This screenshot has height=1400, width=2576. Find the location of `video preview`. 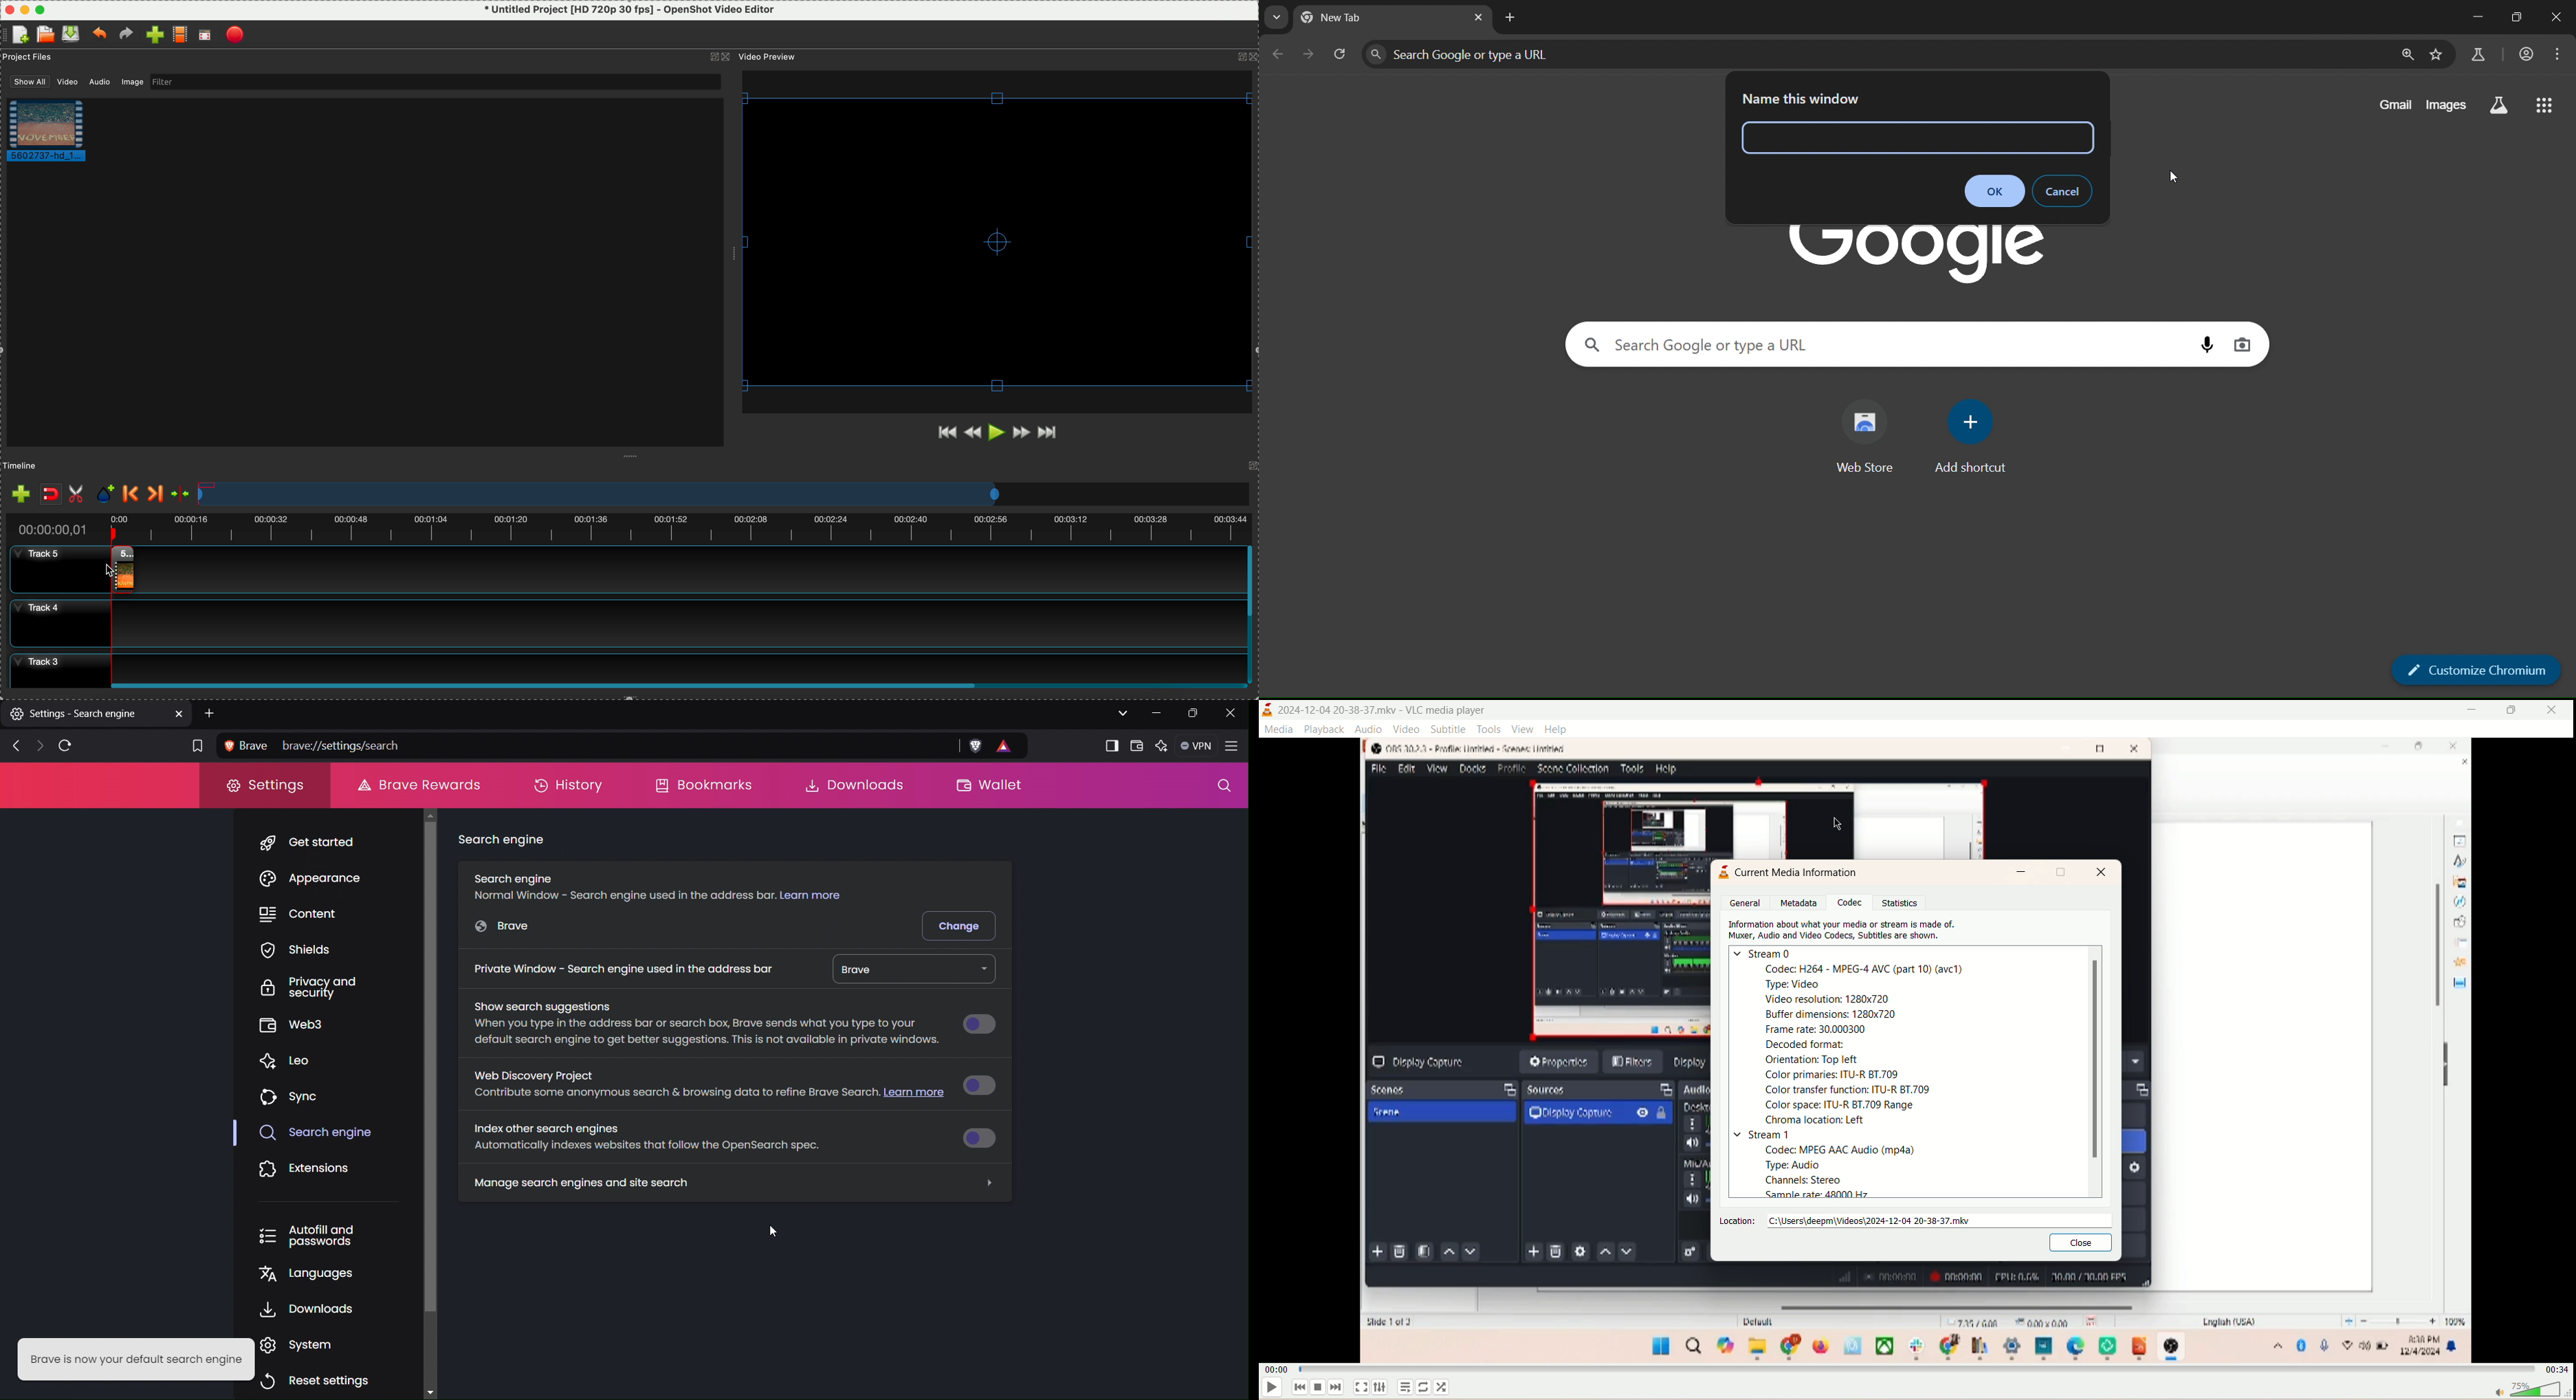

video preview is located at coordinates (1001, 242).